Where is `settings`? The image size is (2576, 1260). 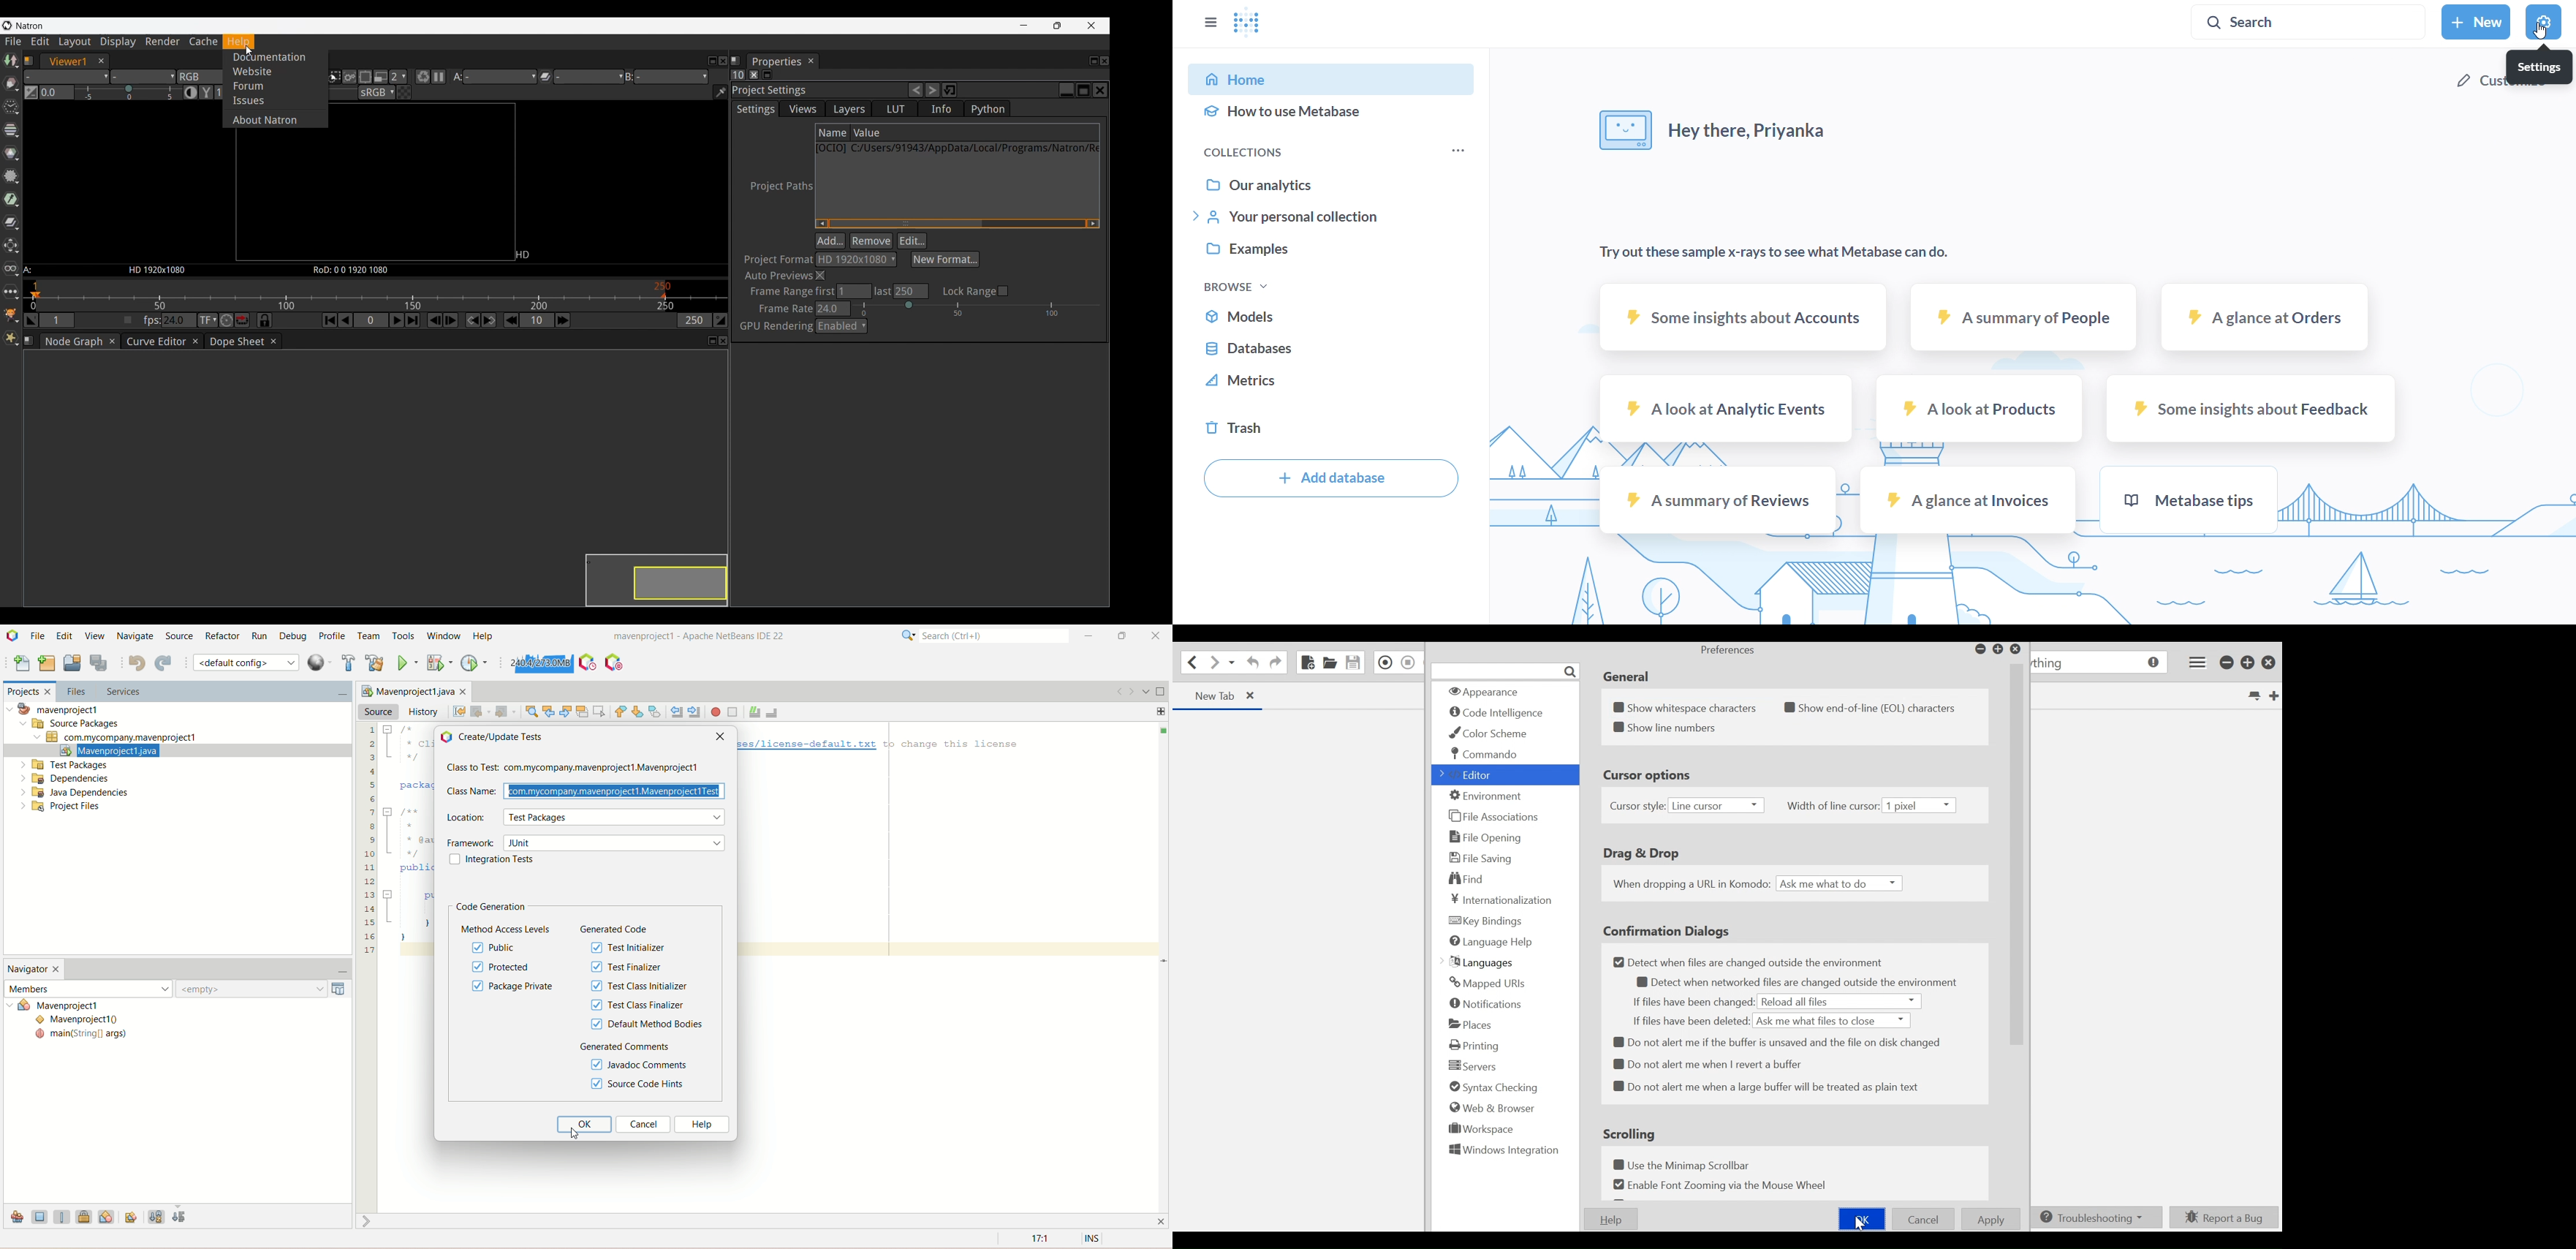
settings is located at coordinates (2542, 23).